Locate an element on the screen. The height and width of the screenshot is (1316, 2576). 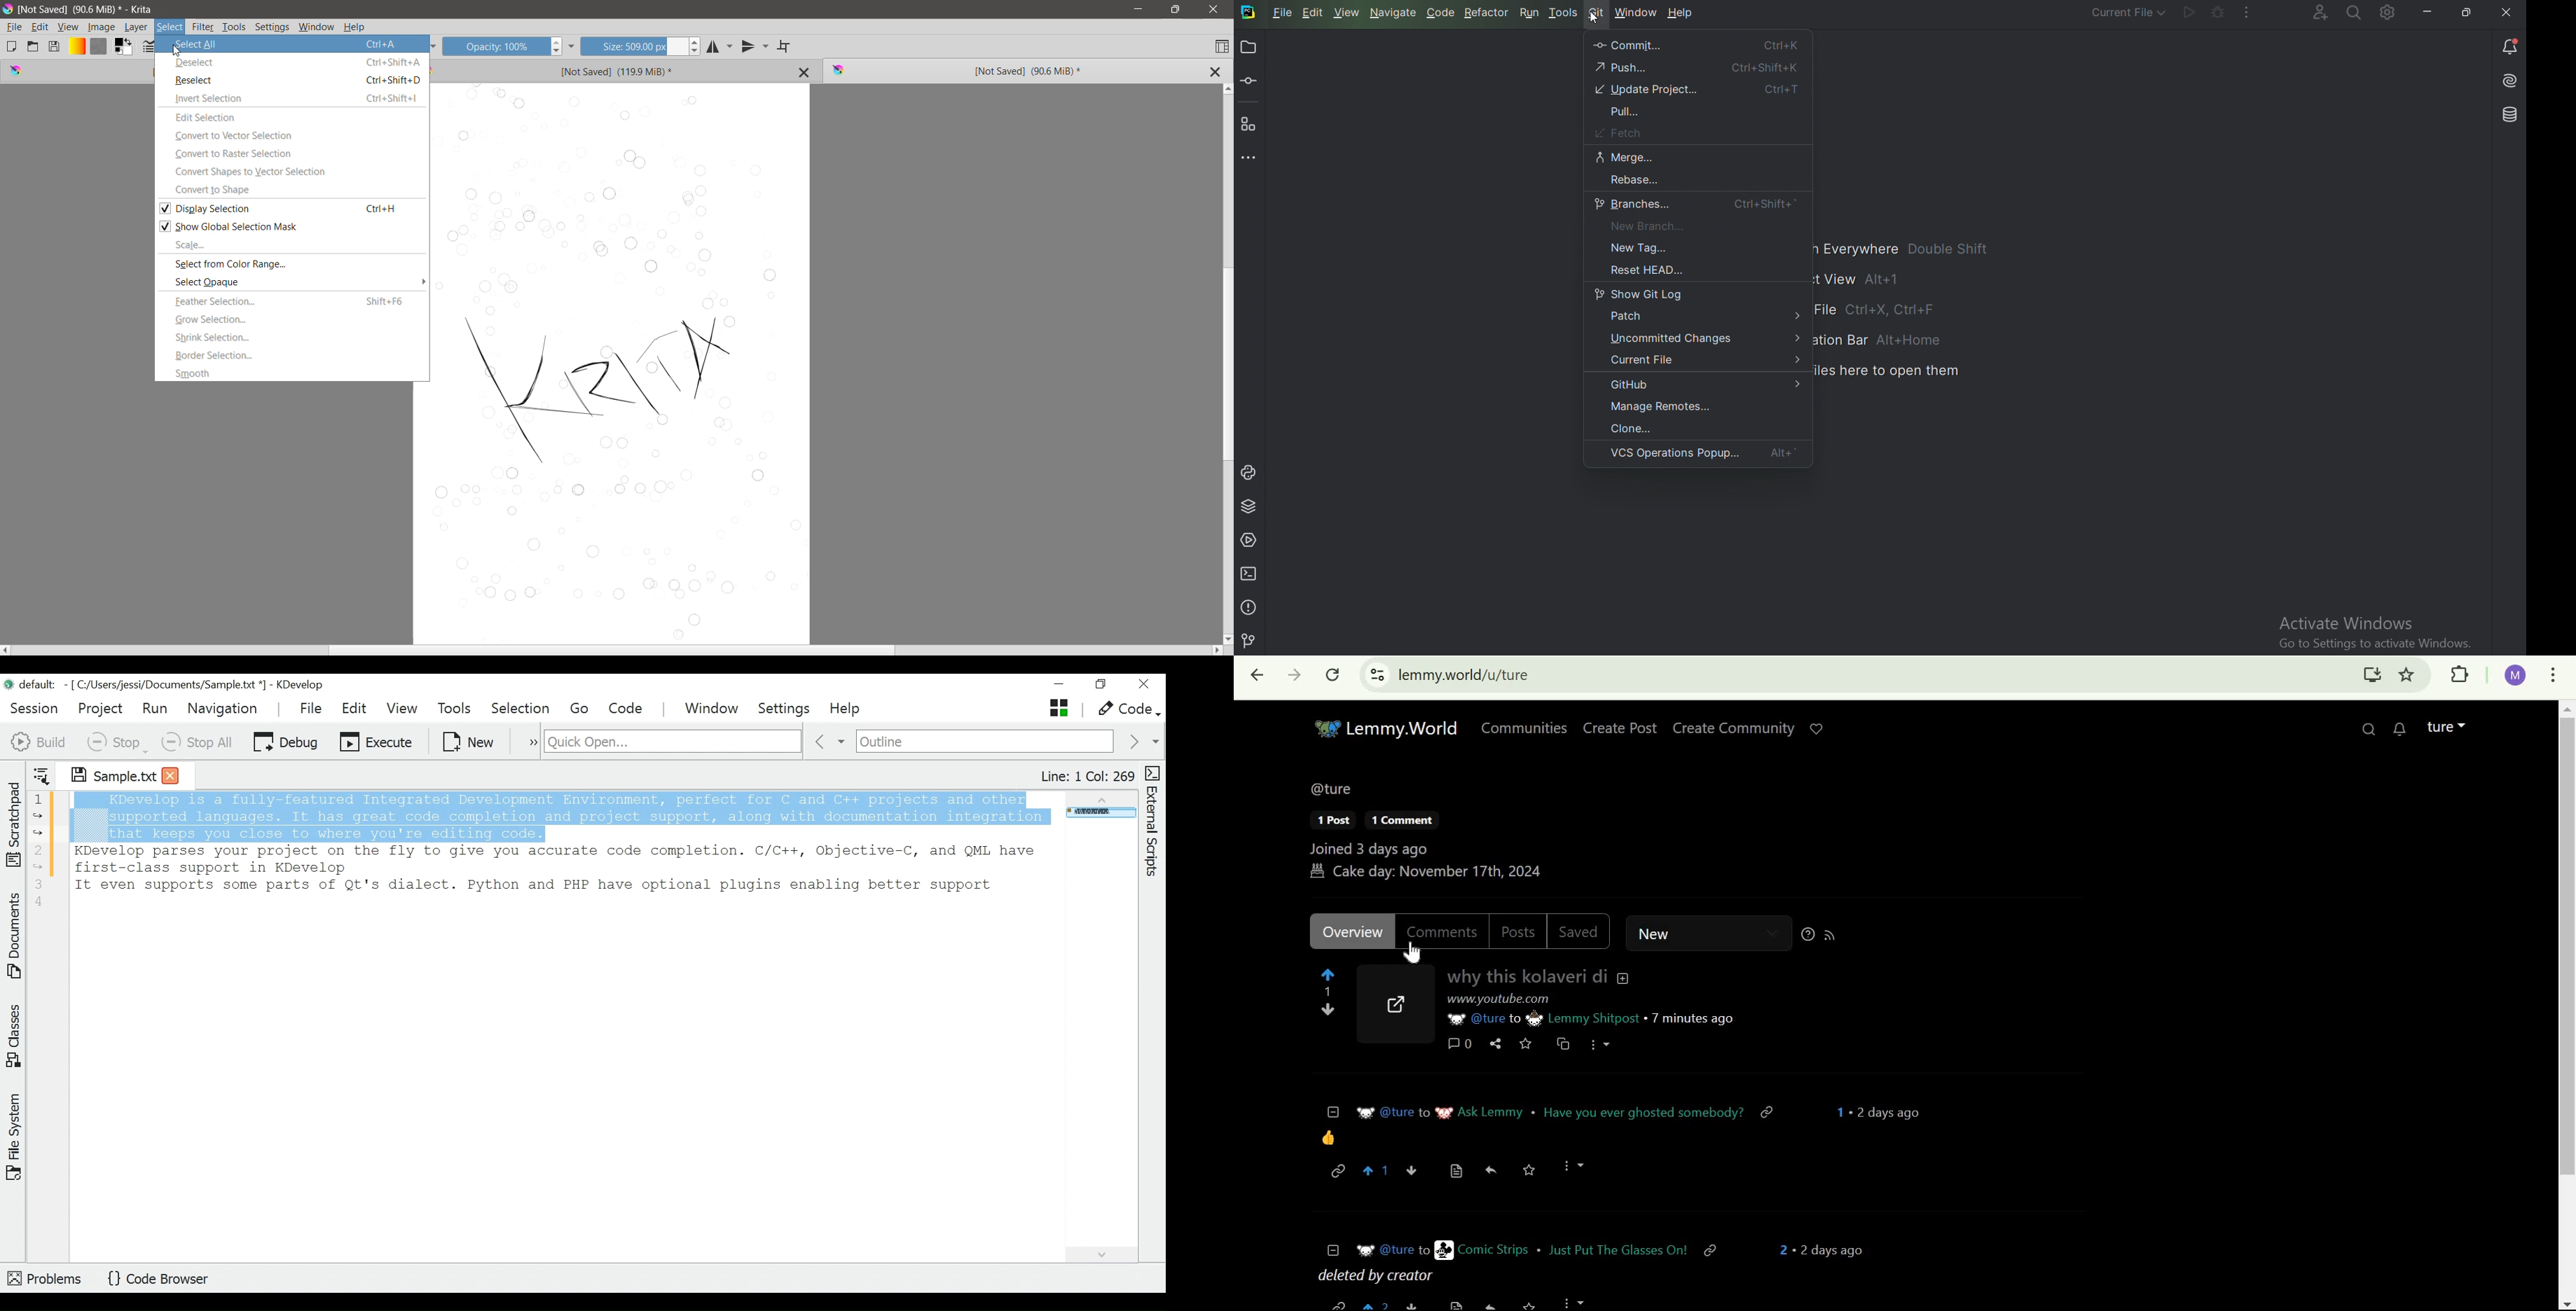
cake day: November 17th, 2024 is located at coordinates (1436, 873).